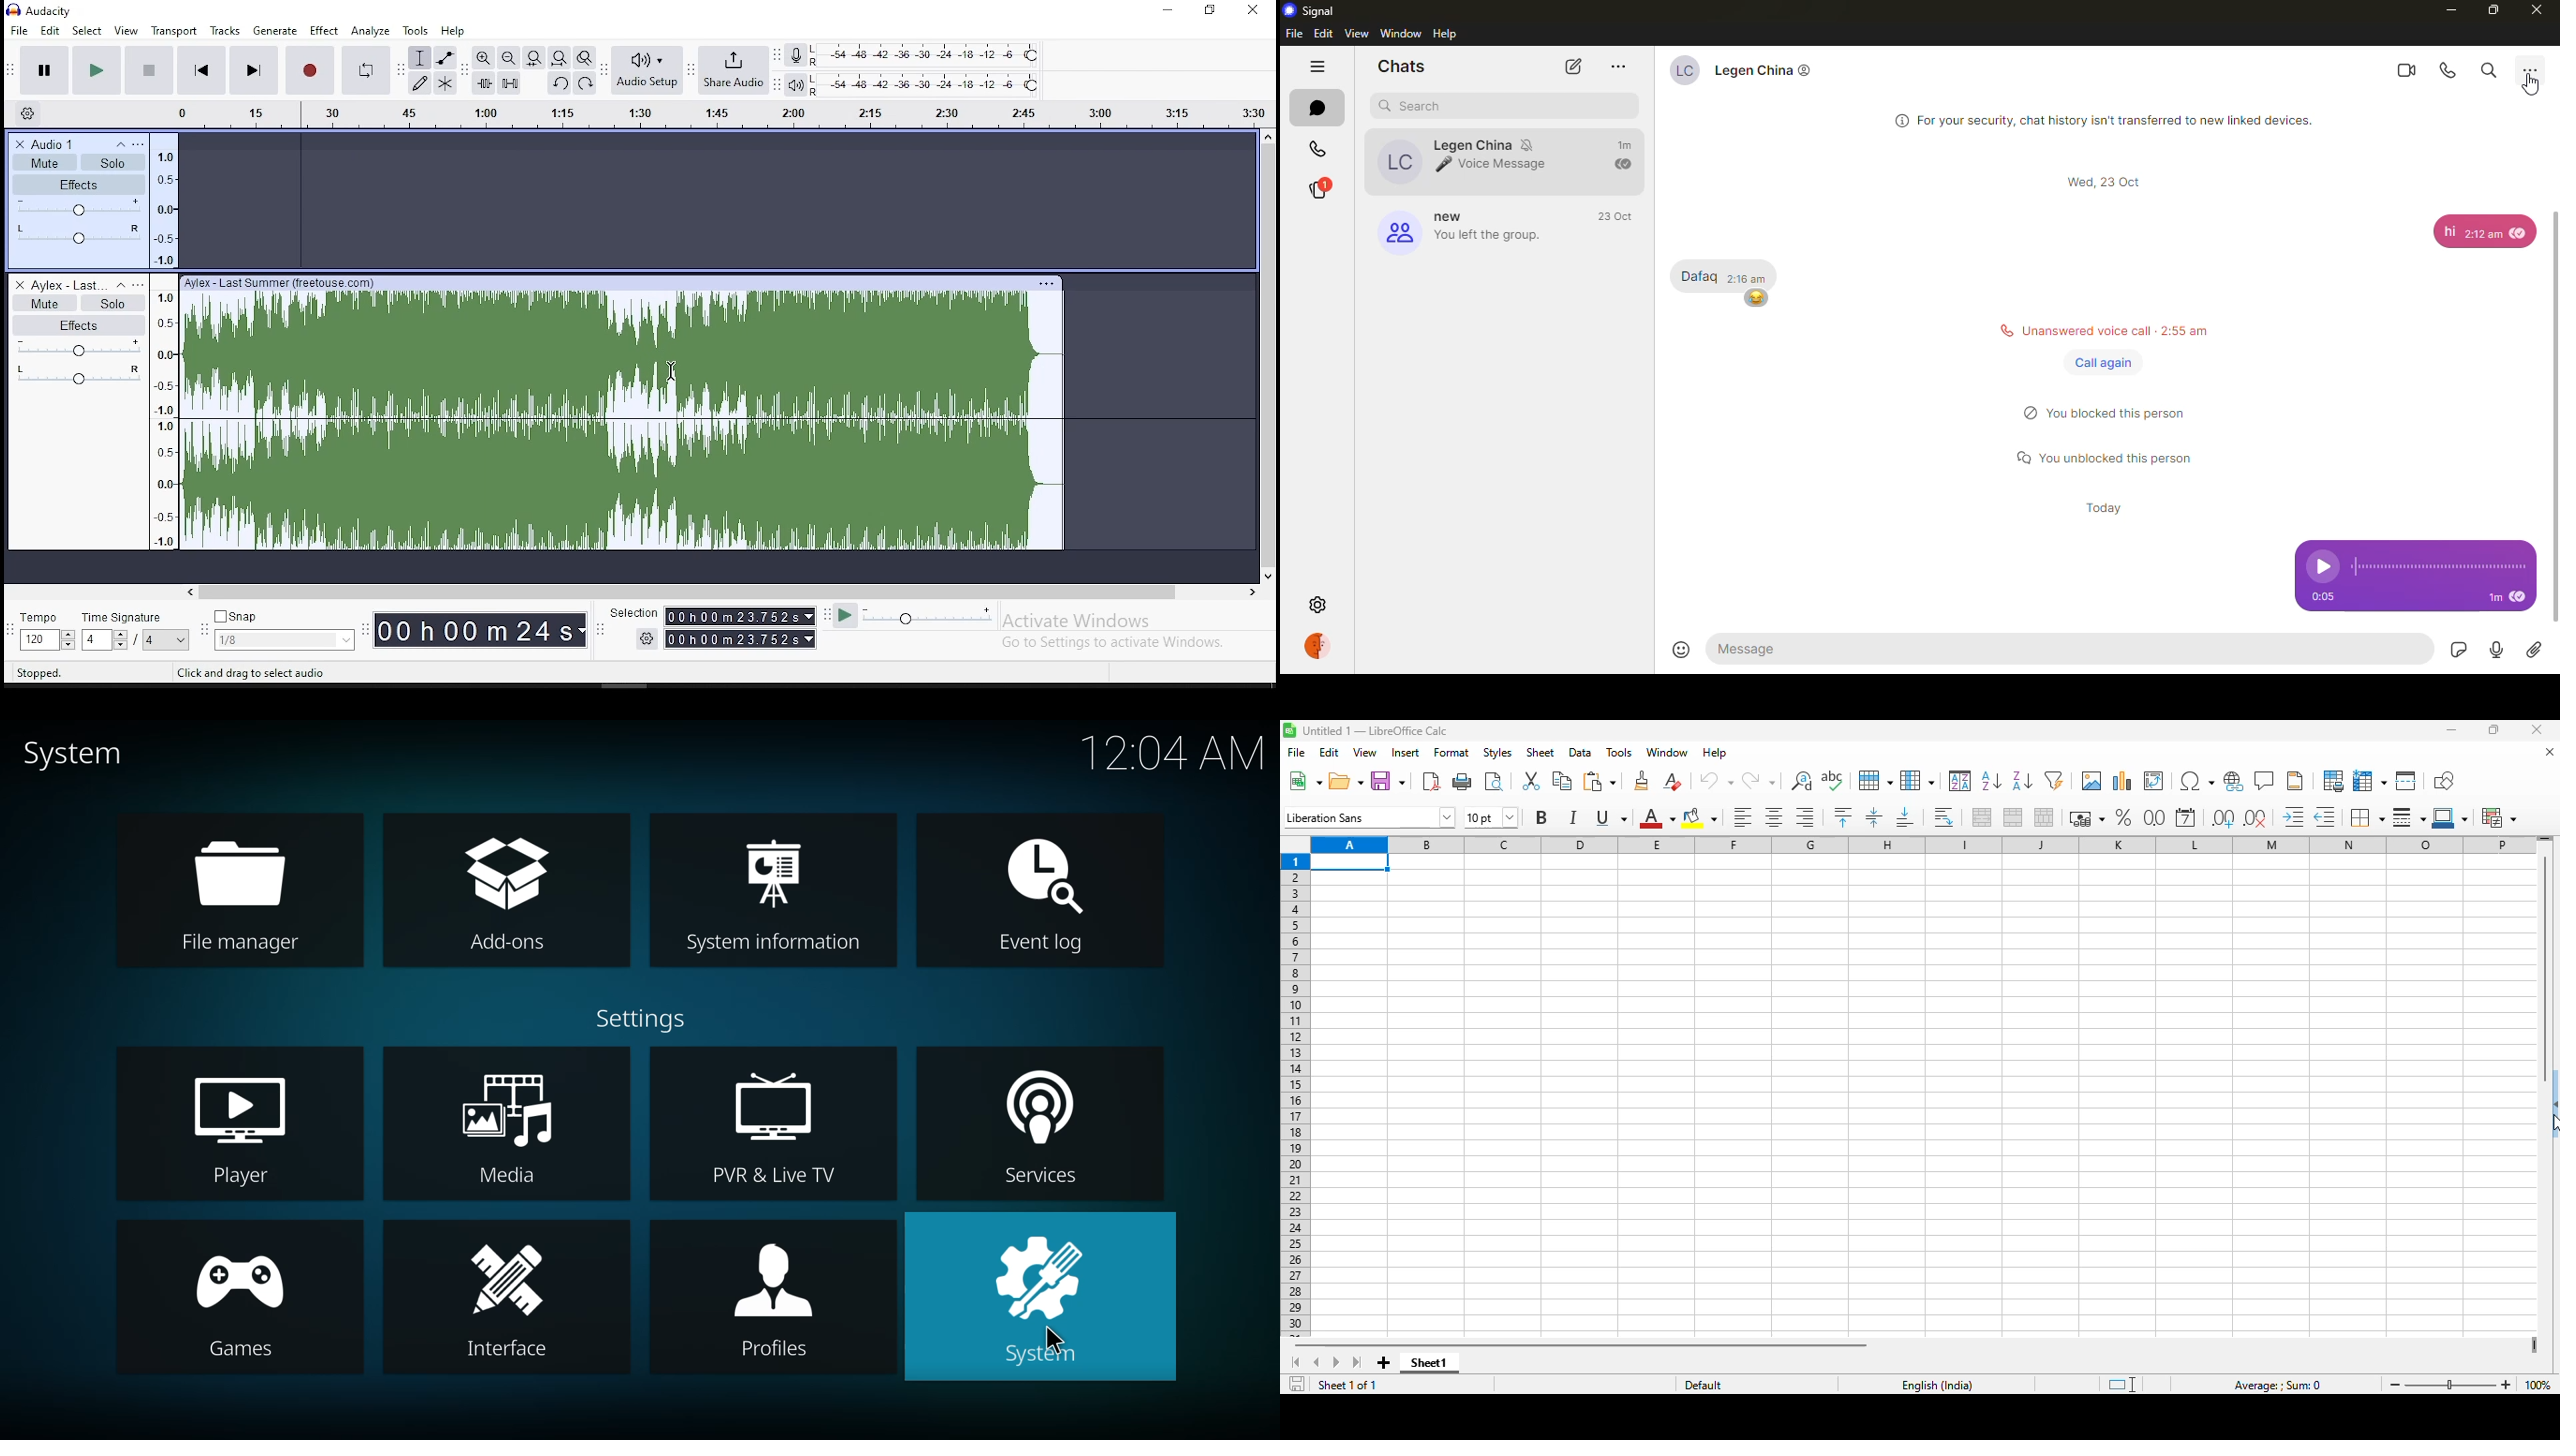 The height and width of the screenshot is (1456, 2576). What do you see at coordinates (1452, 753) in the screenshot?
I see `format` at bounding box center [1452, 753].